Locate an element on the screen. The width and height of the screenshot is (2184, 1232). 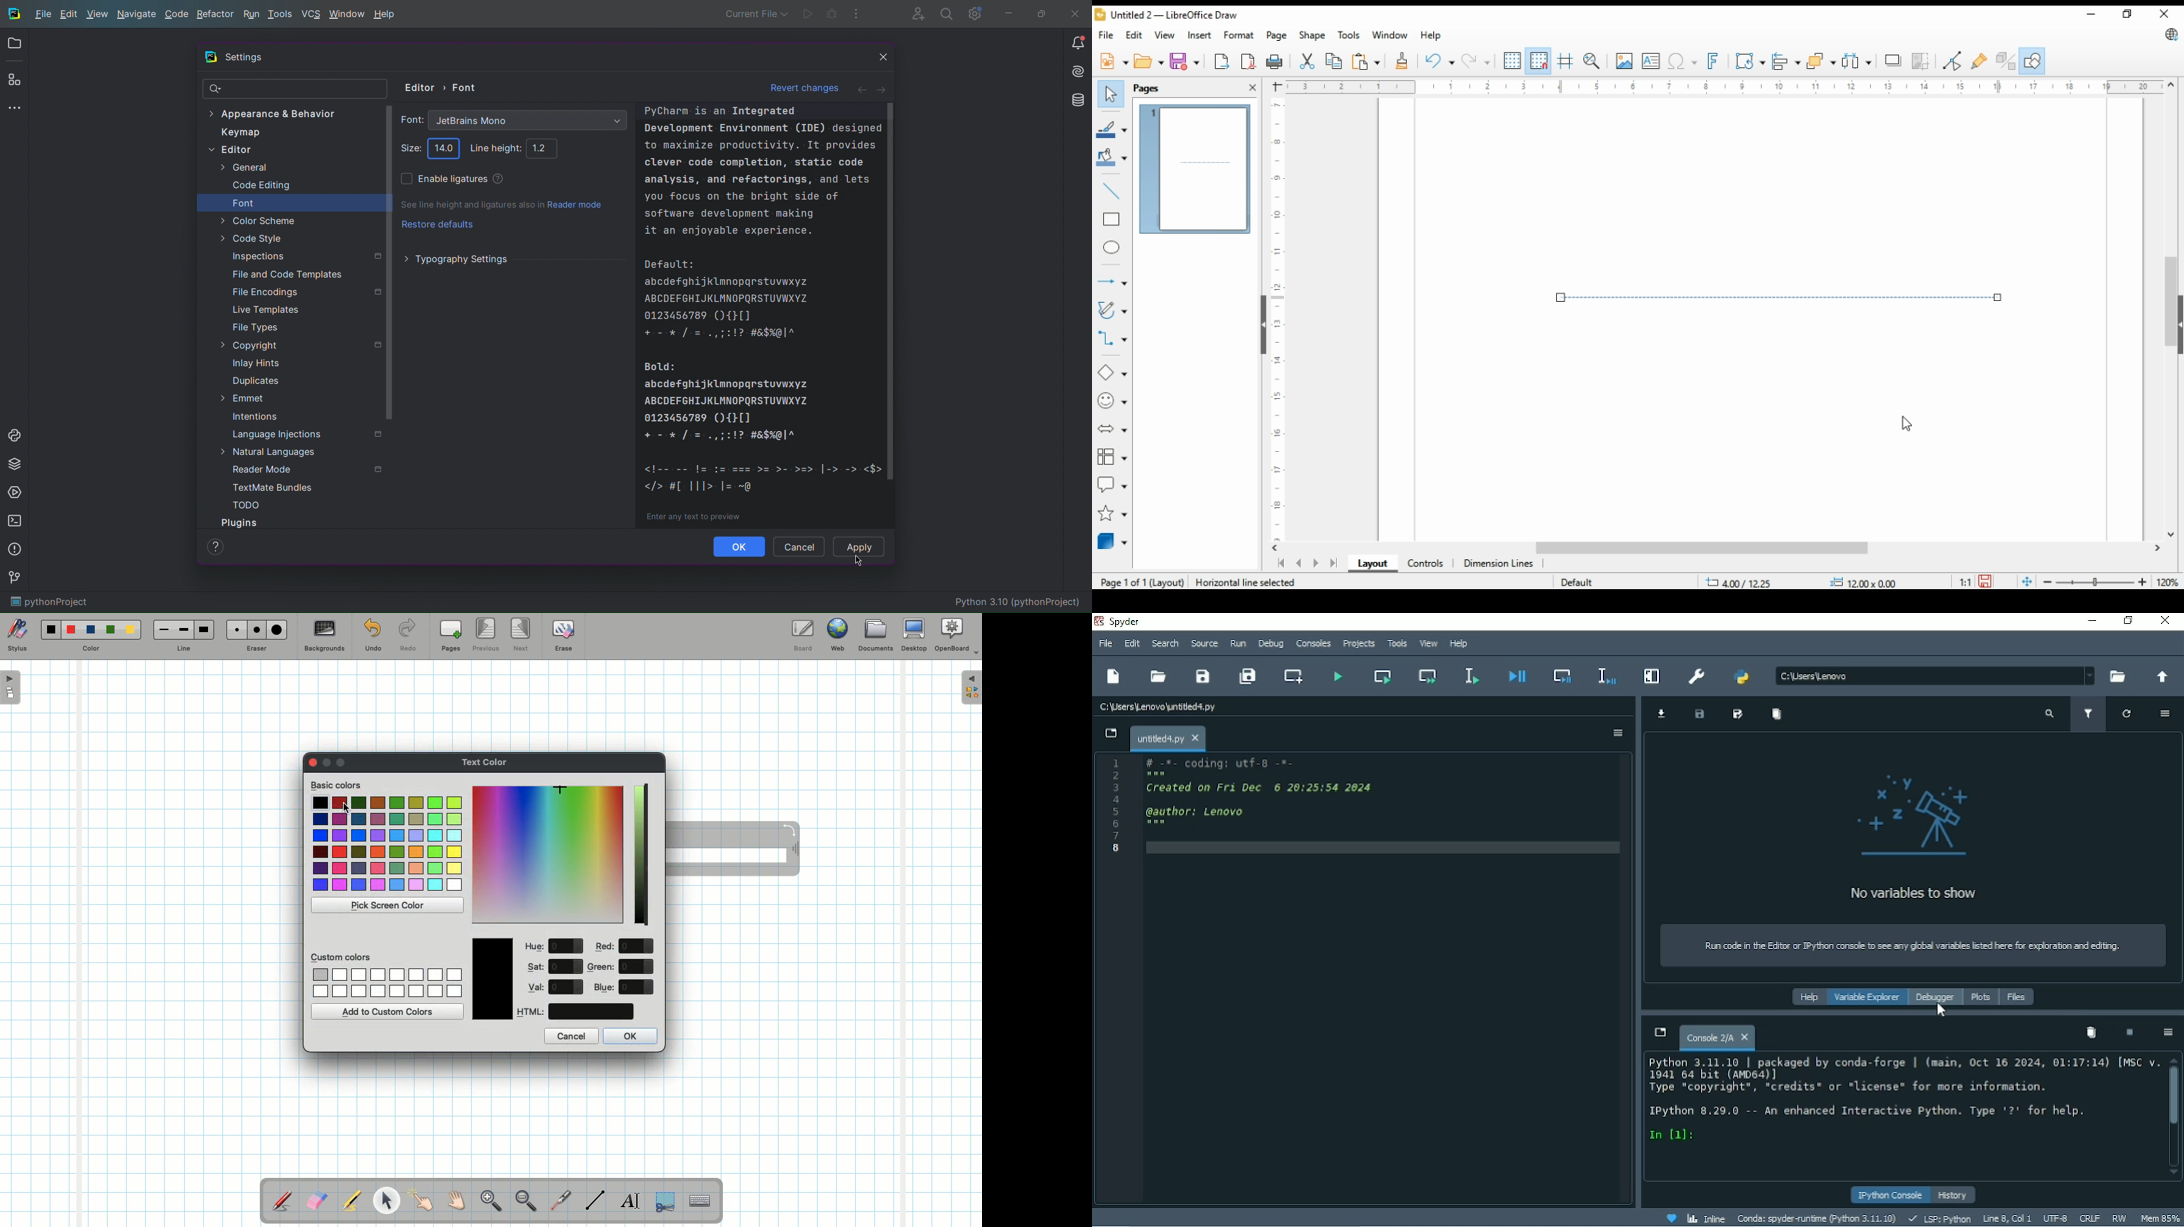
previous page is located at coordinates (1299, 565).